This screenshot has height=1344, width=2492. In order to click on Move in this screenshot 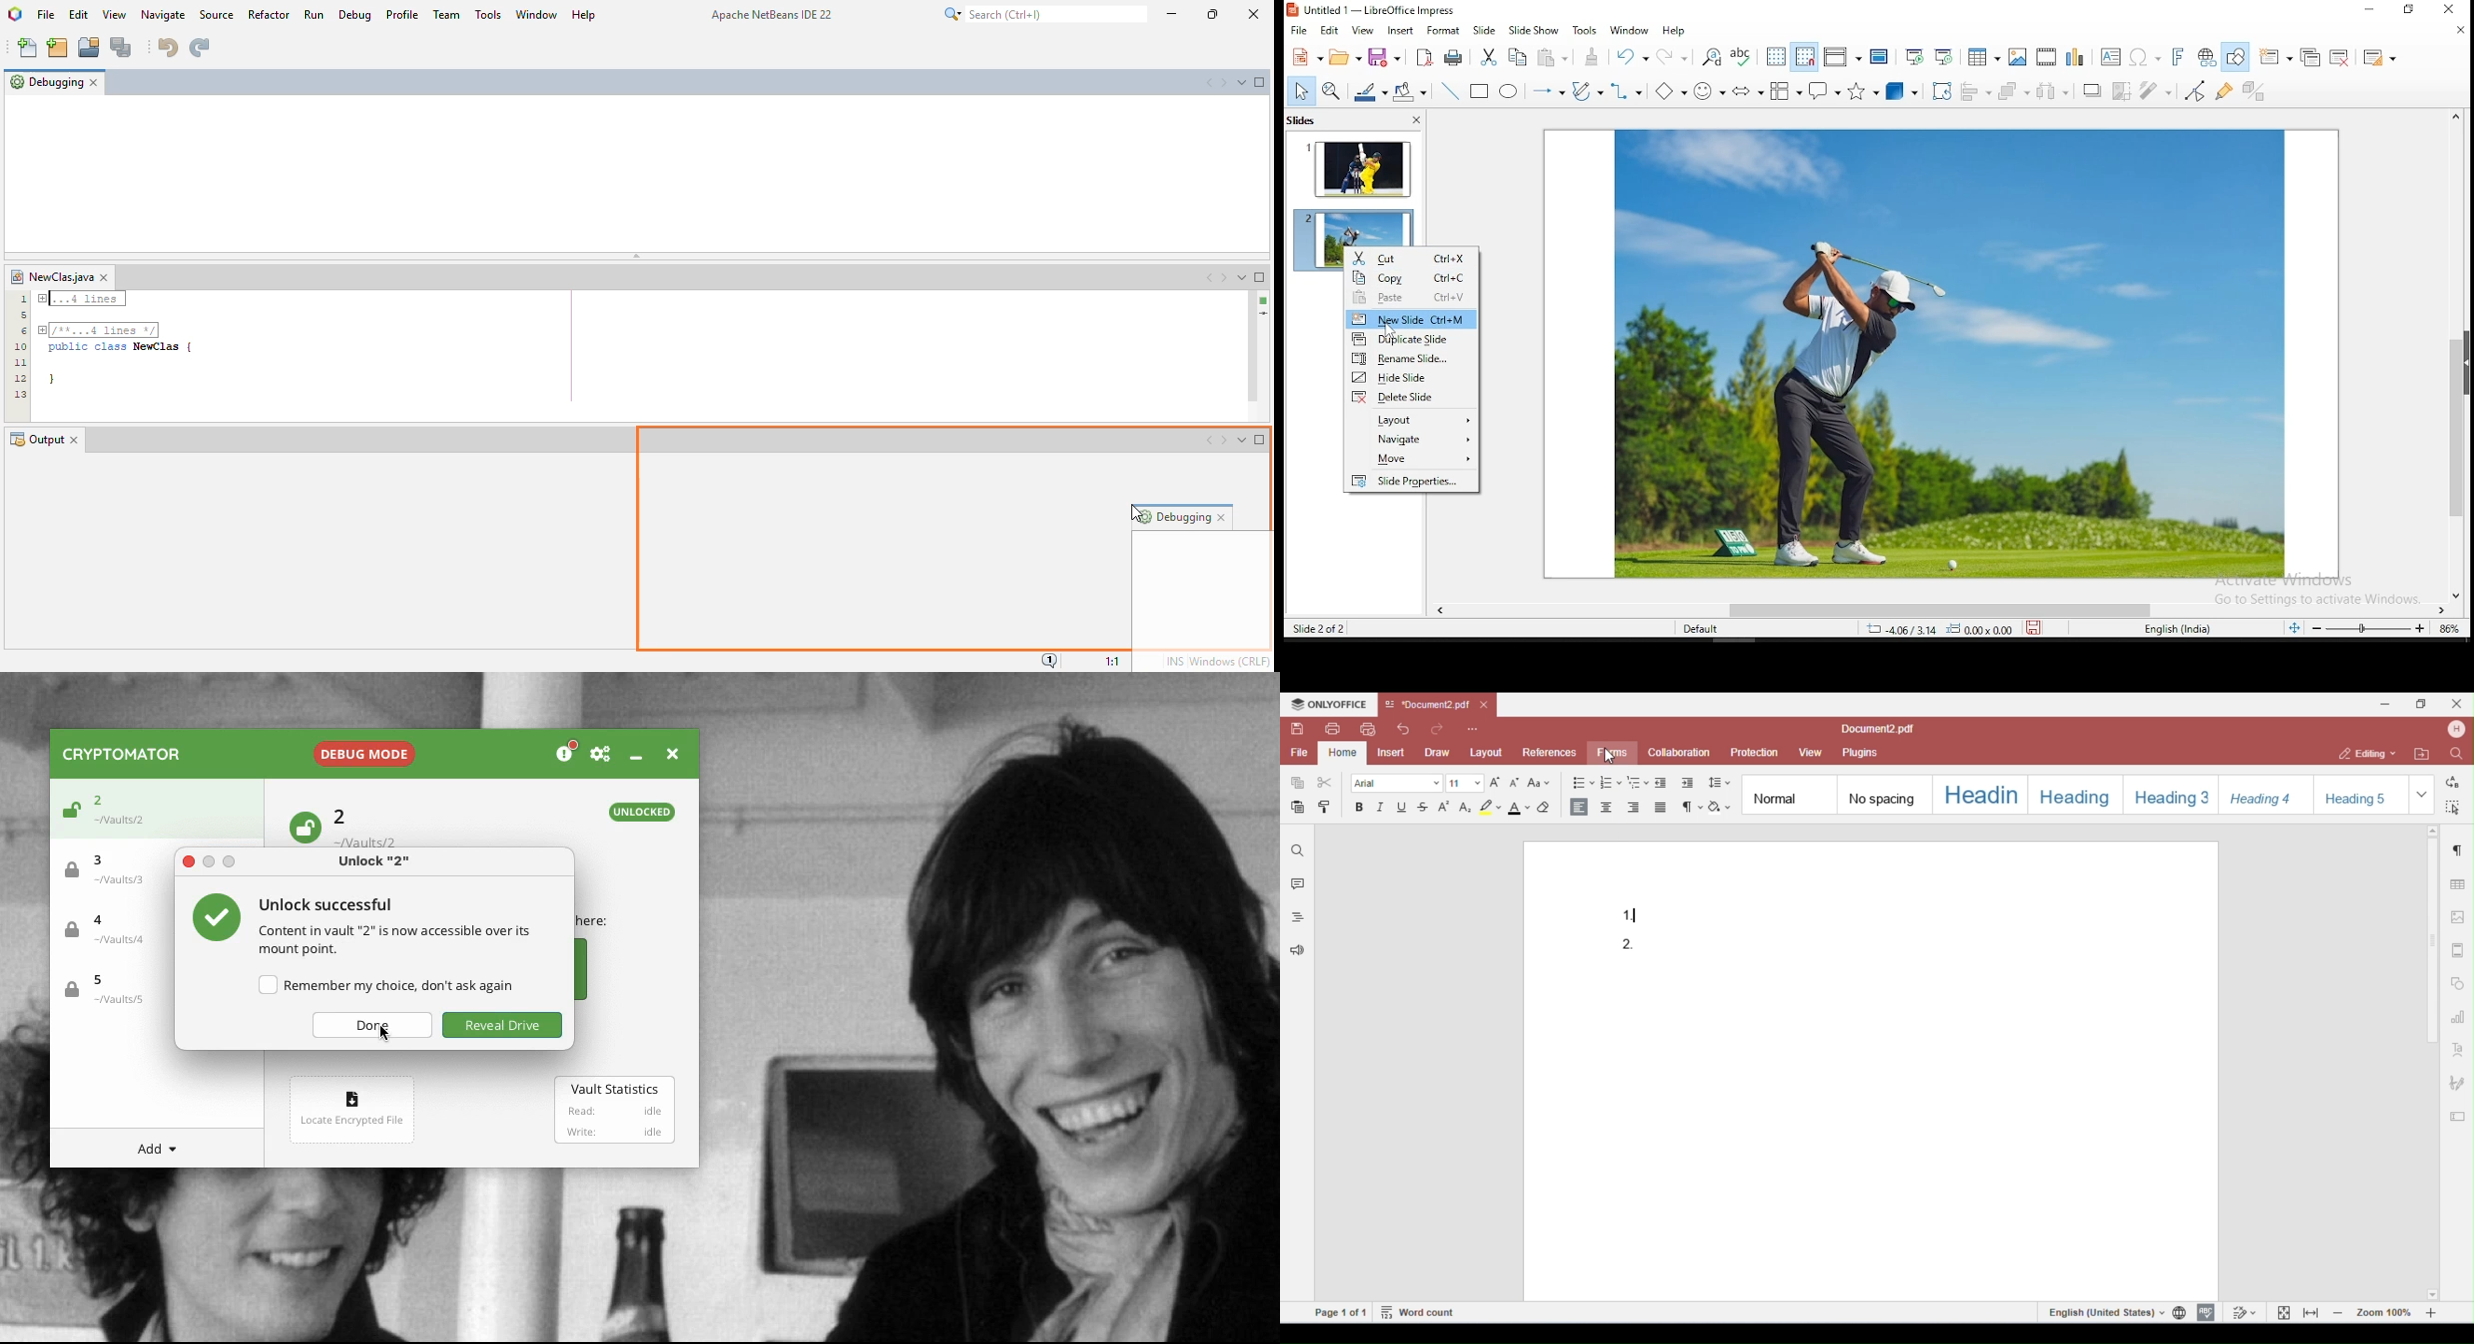, I will do `click(1412, 458)`.